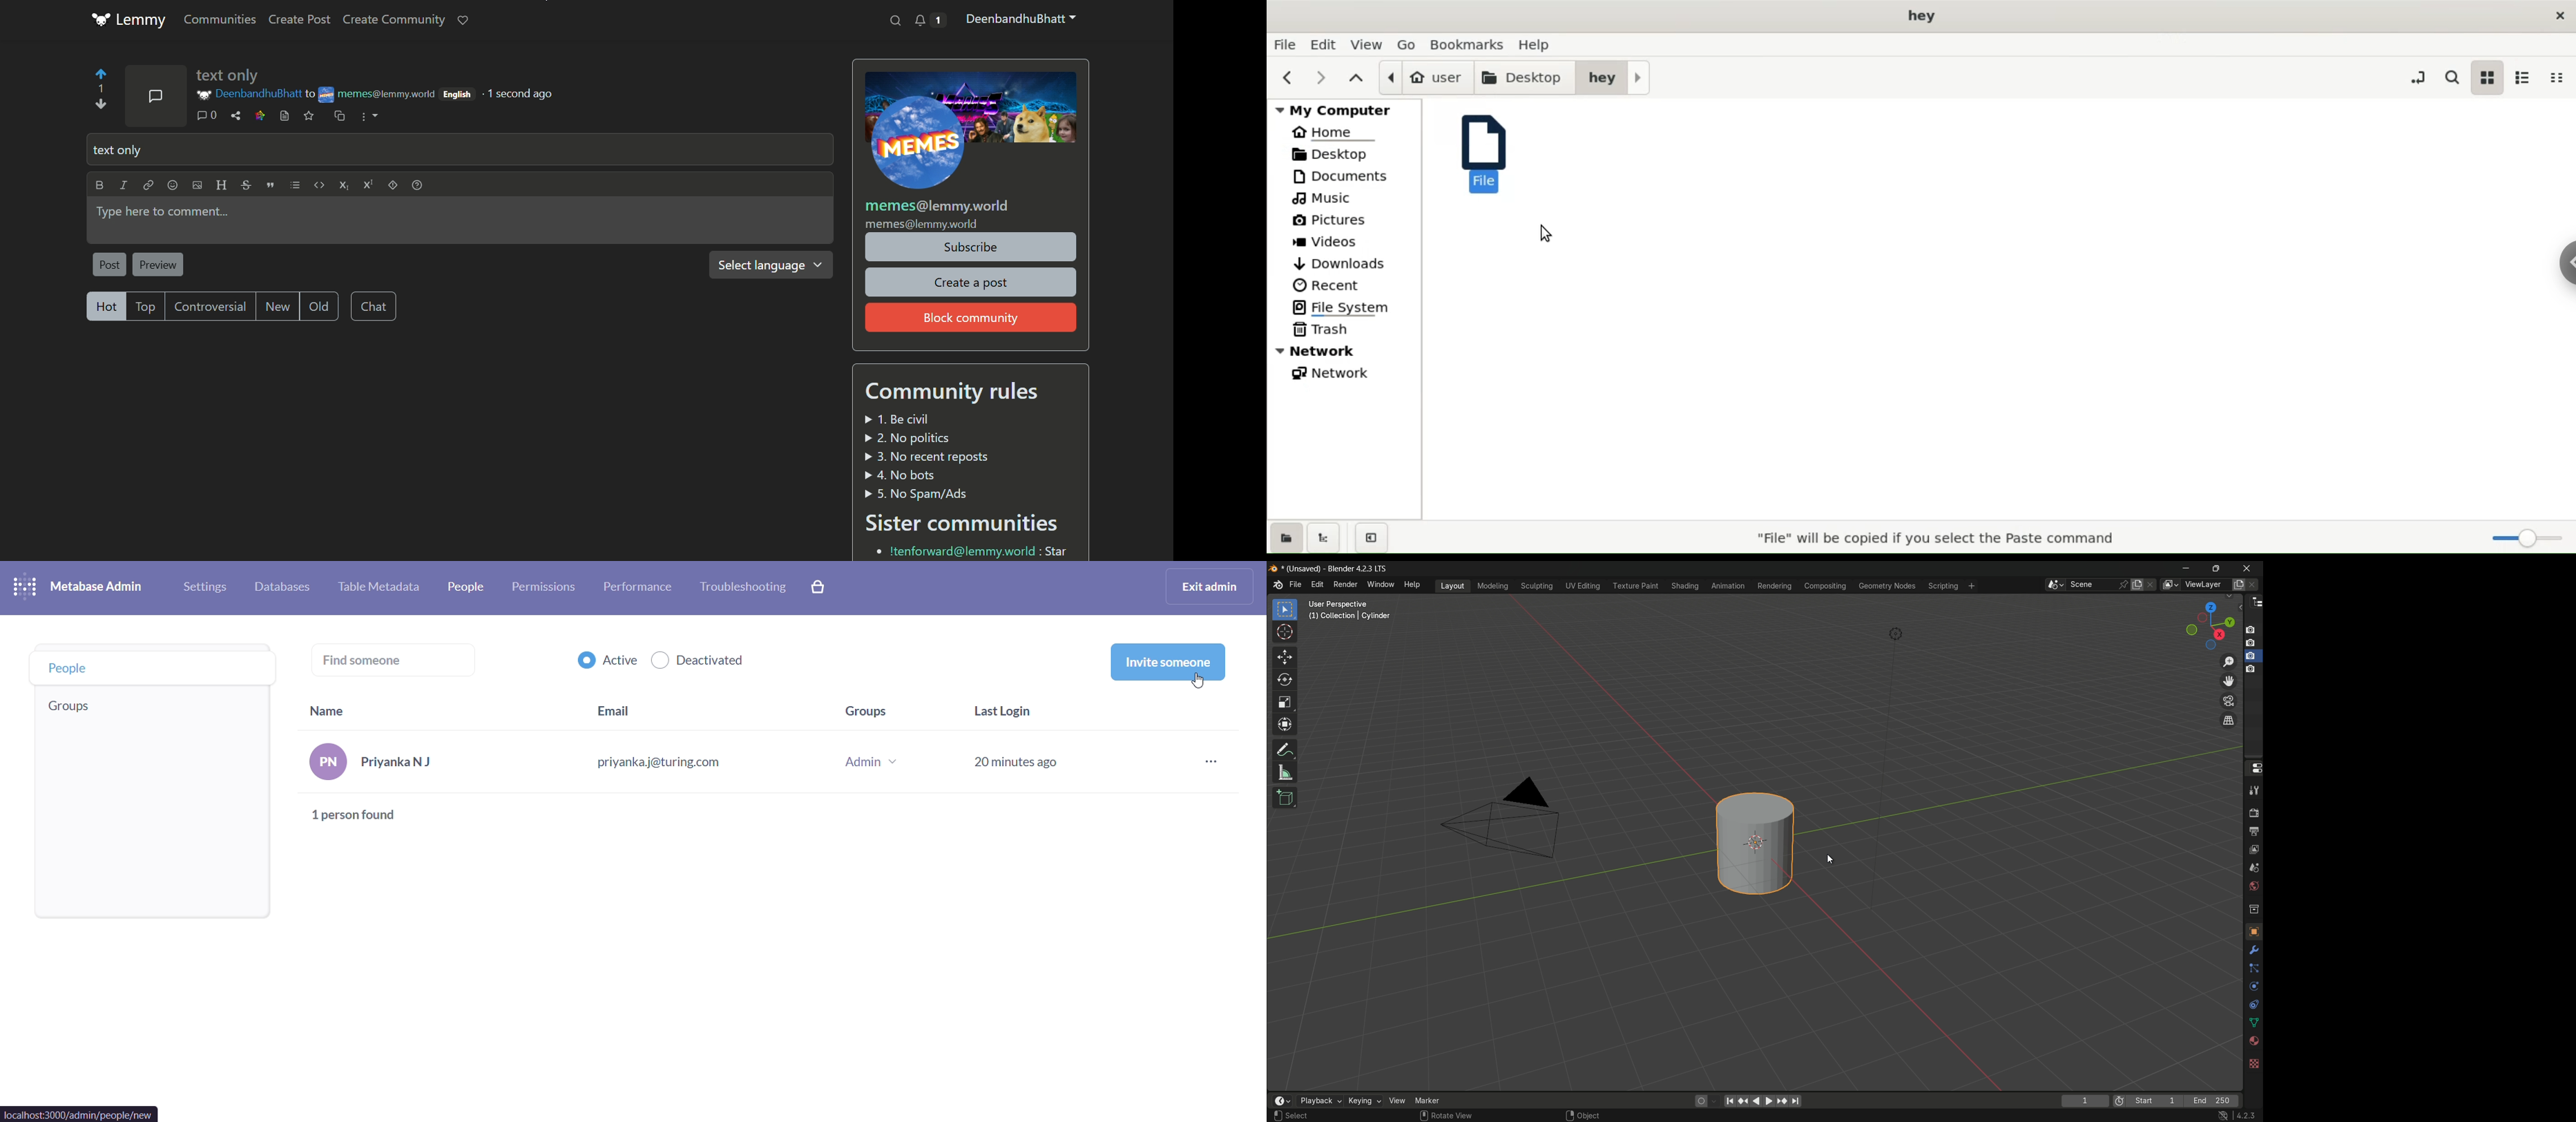 This screenshot has height=1148, width=2576. I want to click on arrow, so click(100, 90).